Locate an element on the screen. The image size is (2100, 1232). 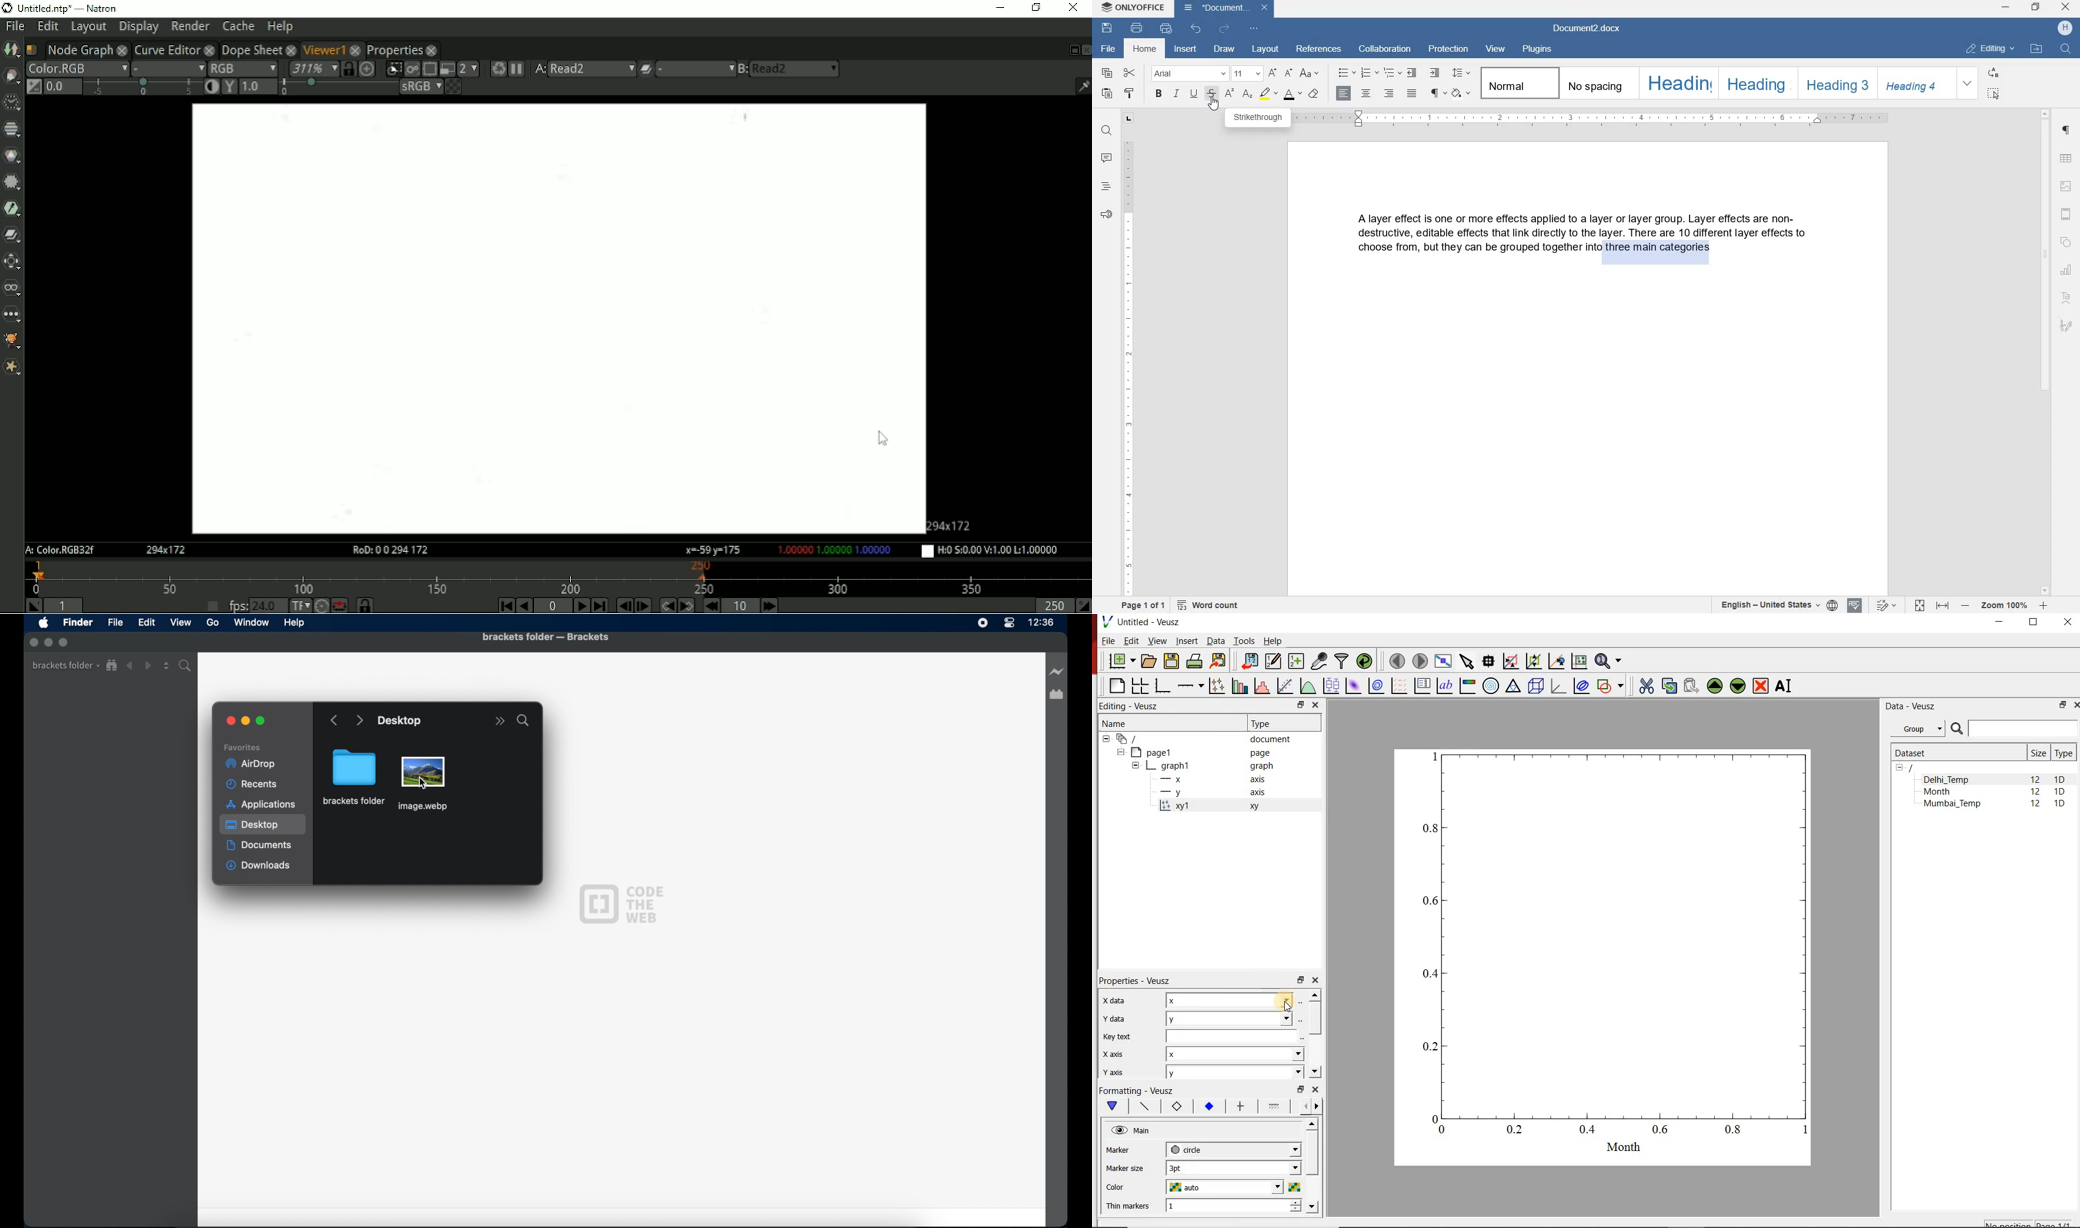
increase indent is located at coordinates (1436, 72).